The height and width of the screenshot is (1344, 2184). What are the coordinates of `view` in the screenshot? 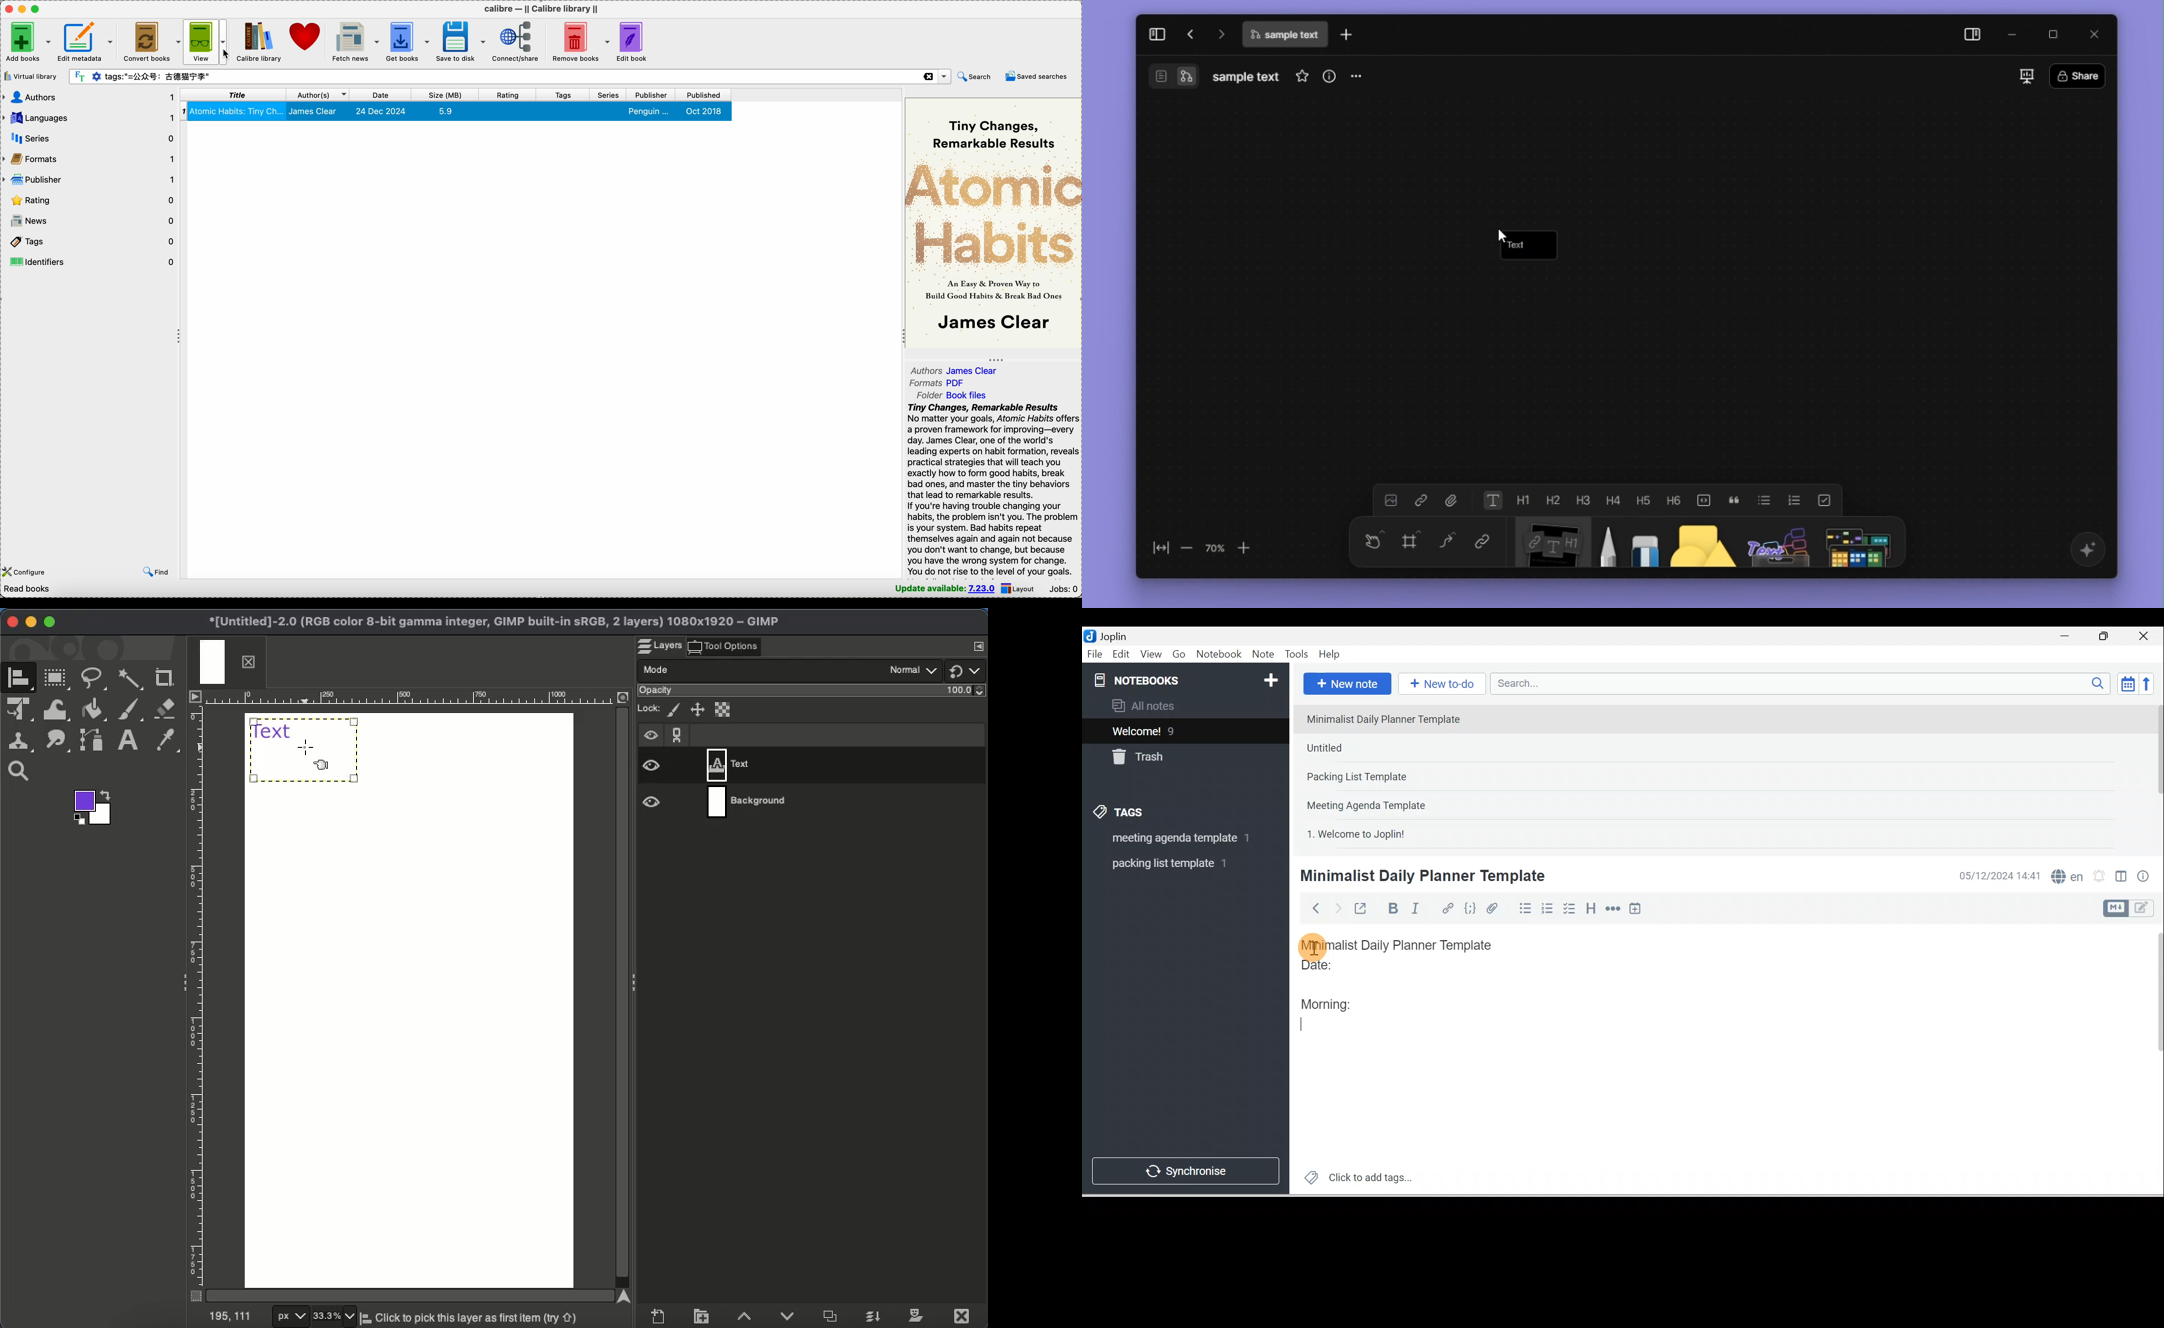 It's located at (202, 41).